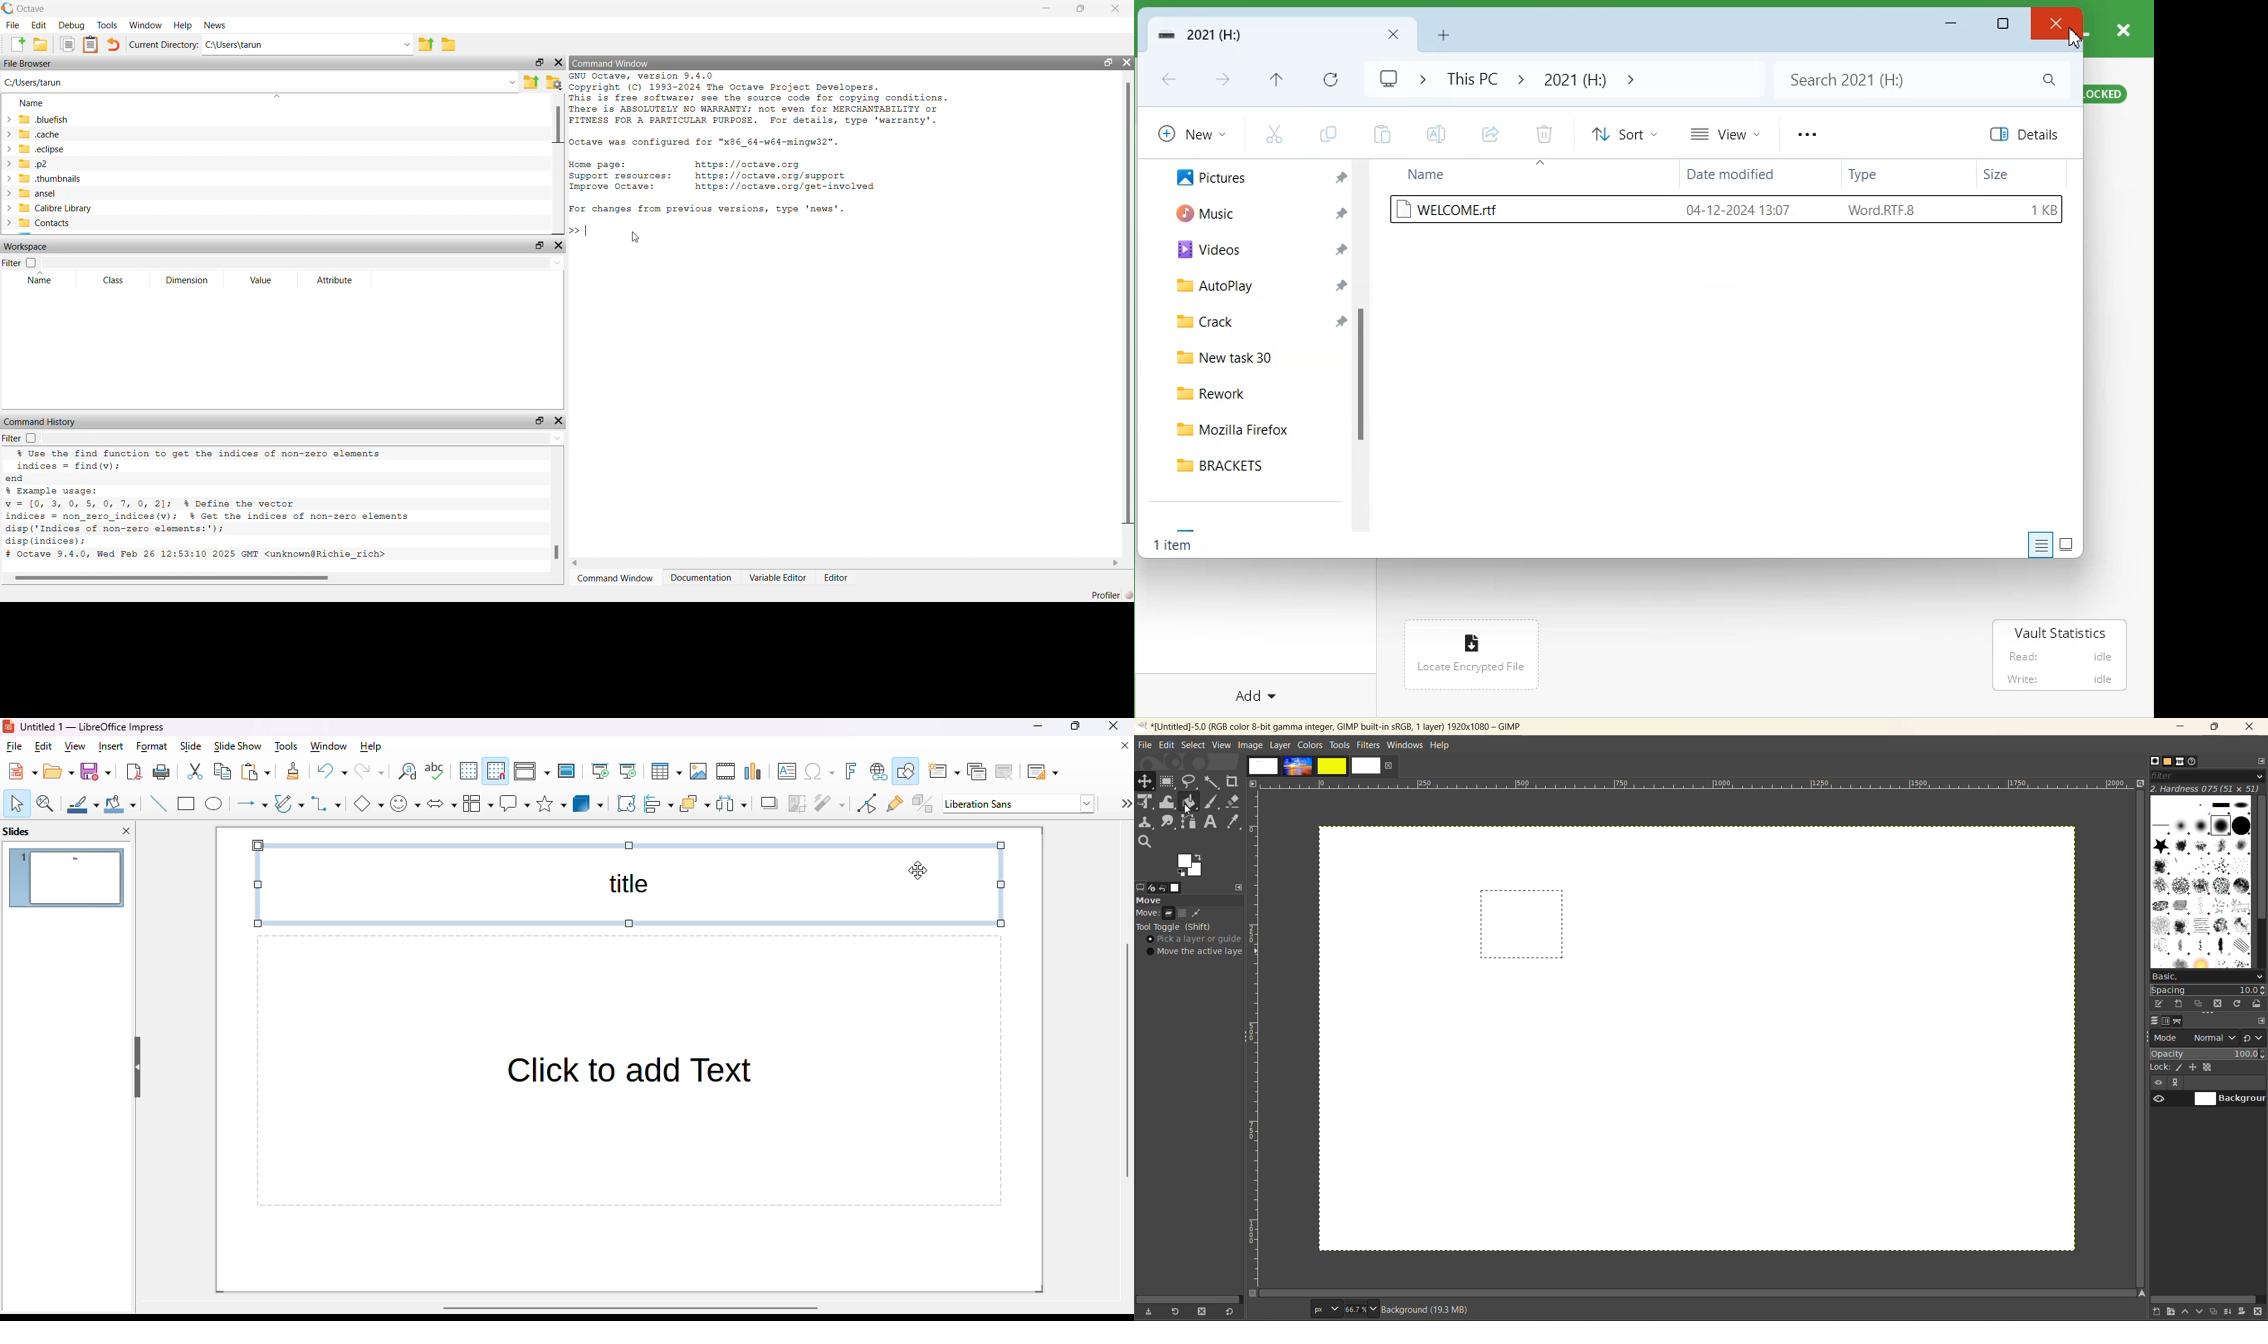  Describe the element at coordinates (329, 746) in the screenshot. I see `window` at that location.